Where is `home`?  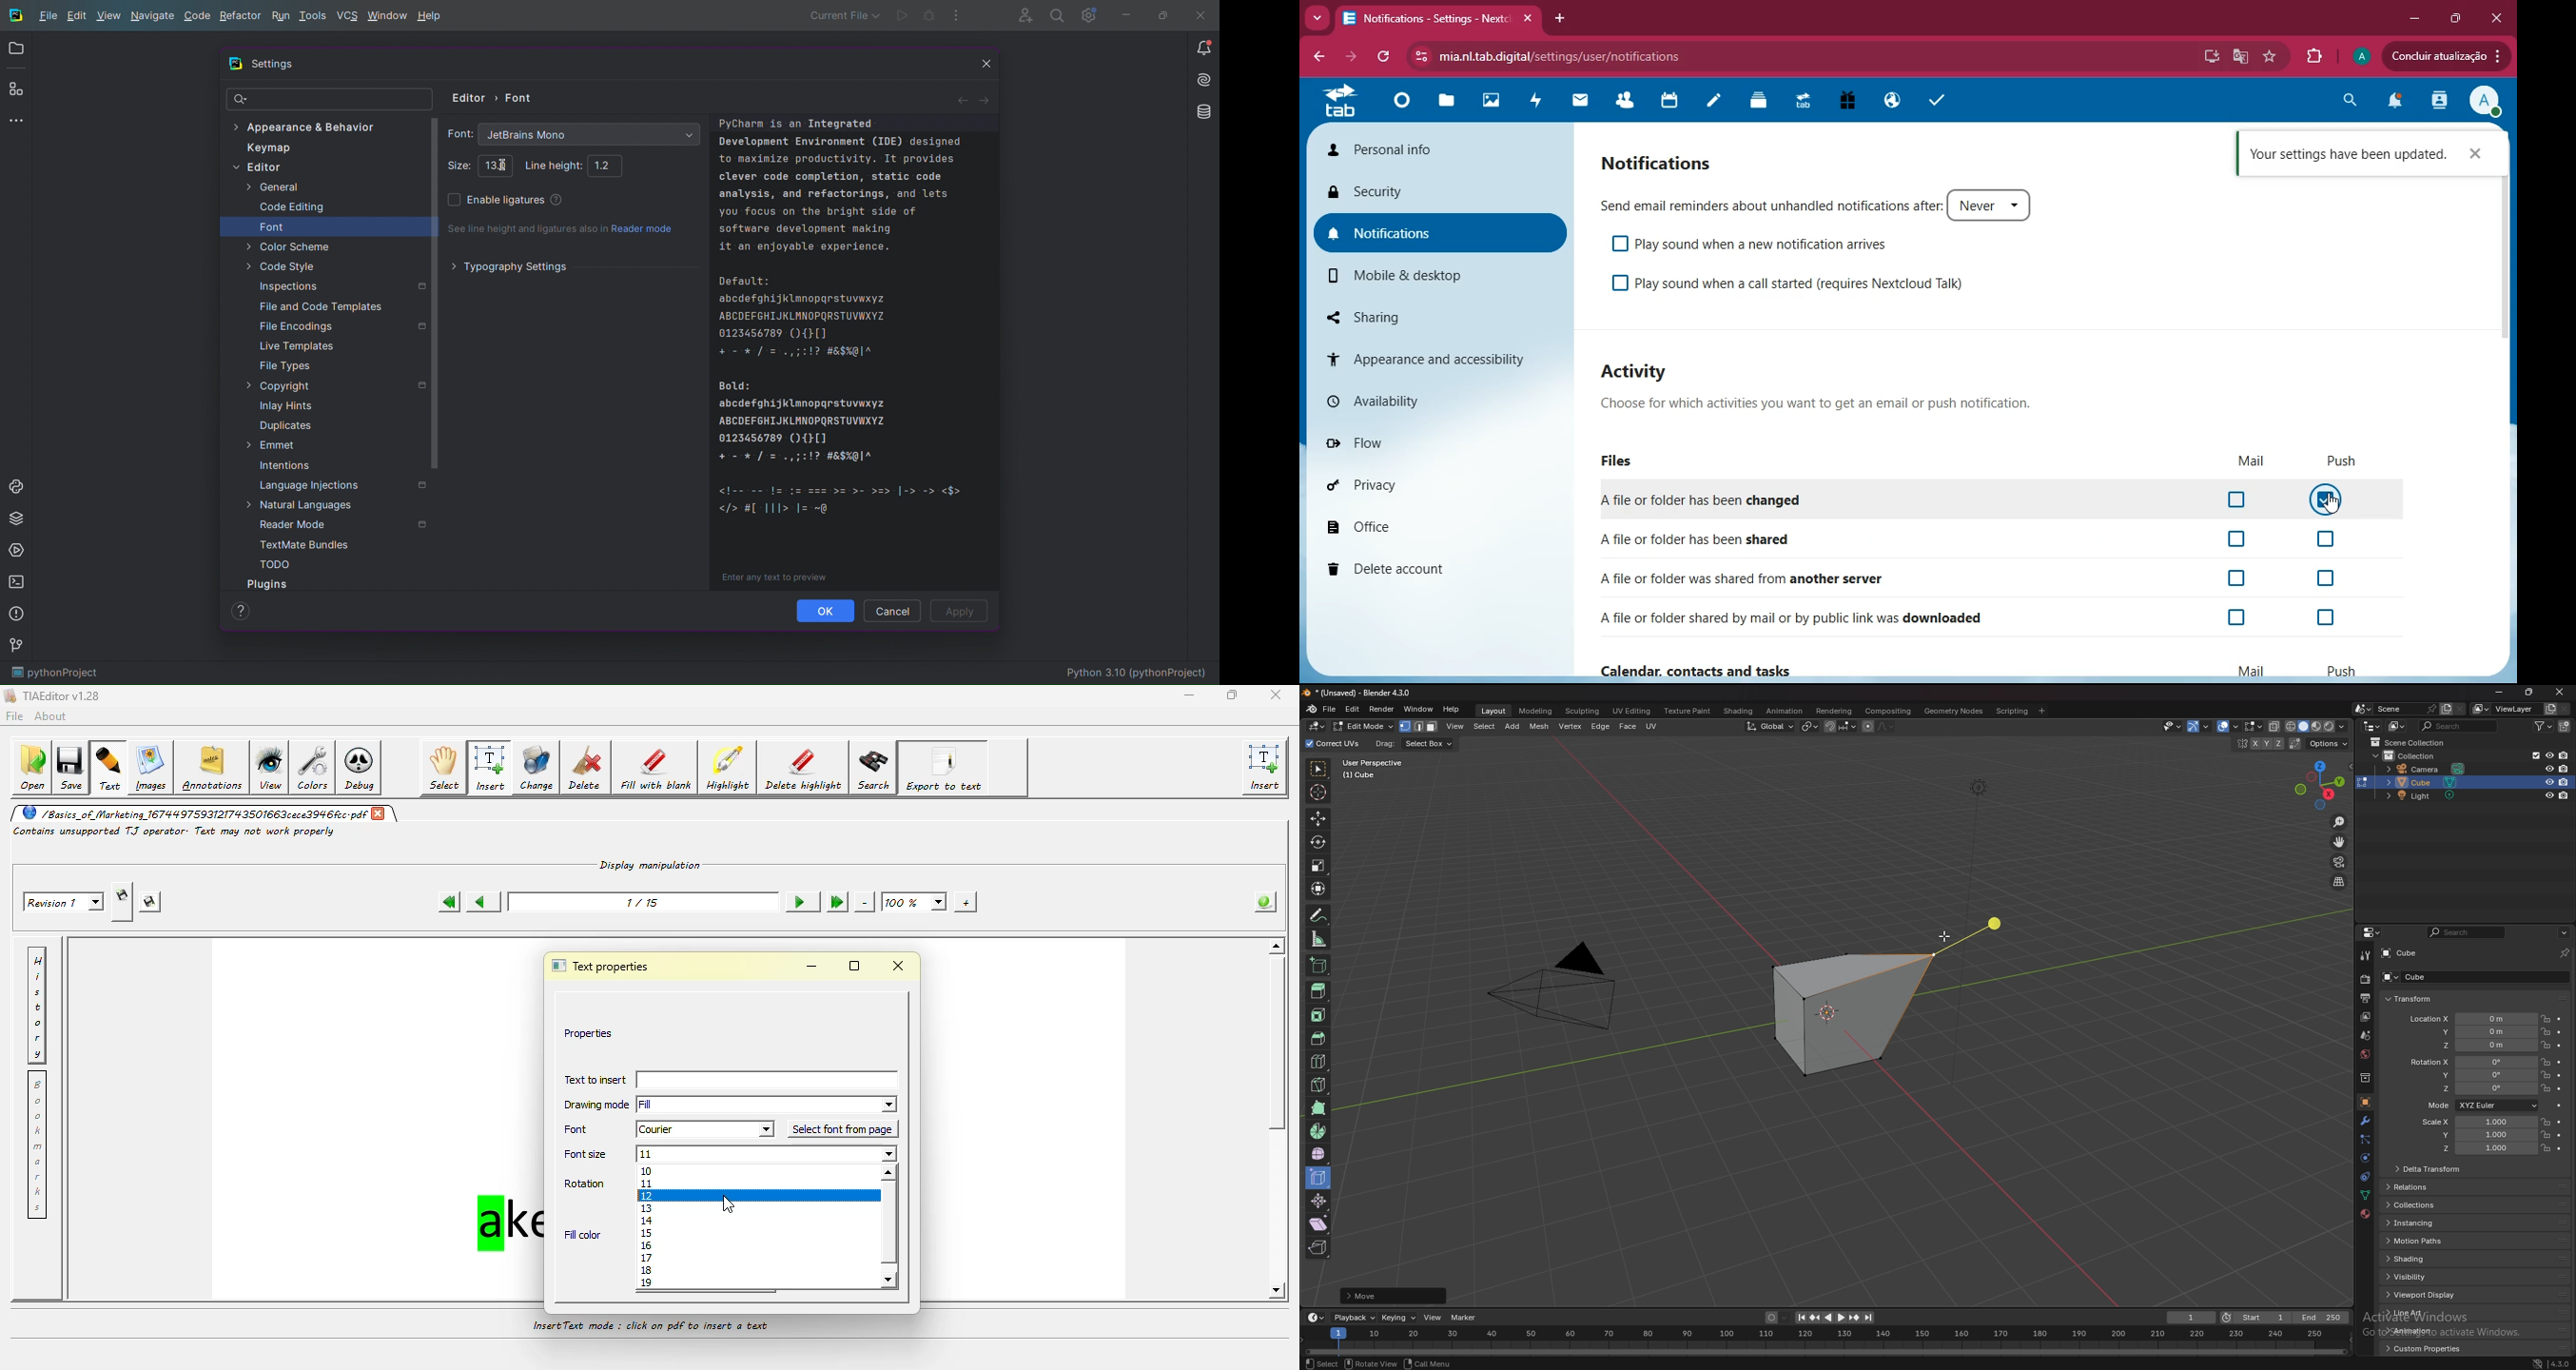 home is located at coordinates (1402, 108).